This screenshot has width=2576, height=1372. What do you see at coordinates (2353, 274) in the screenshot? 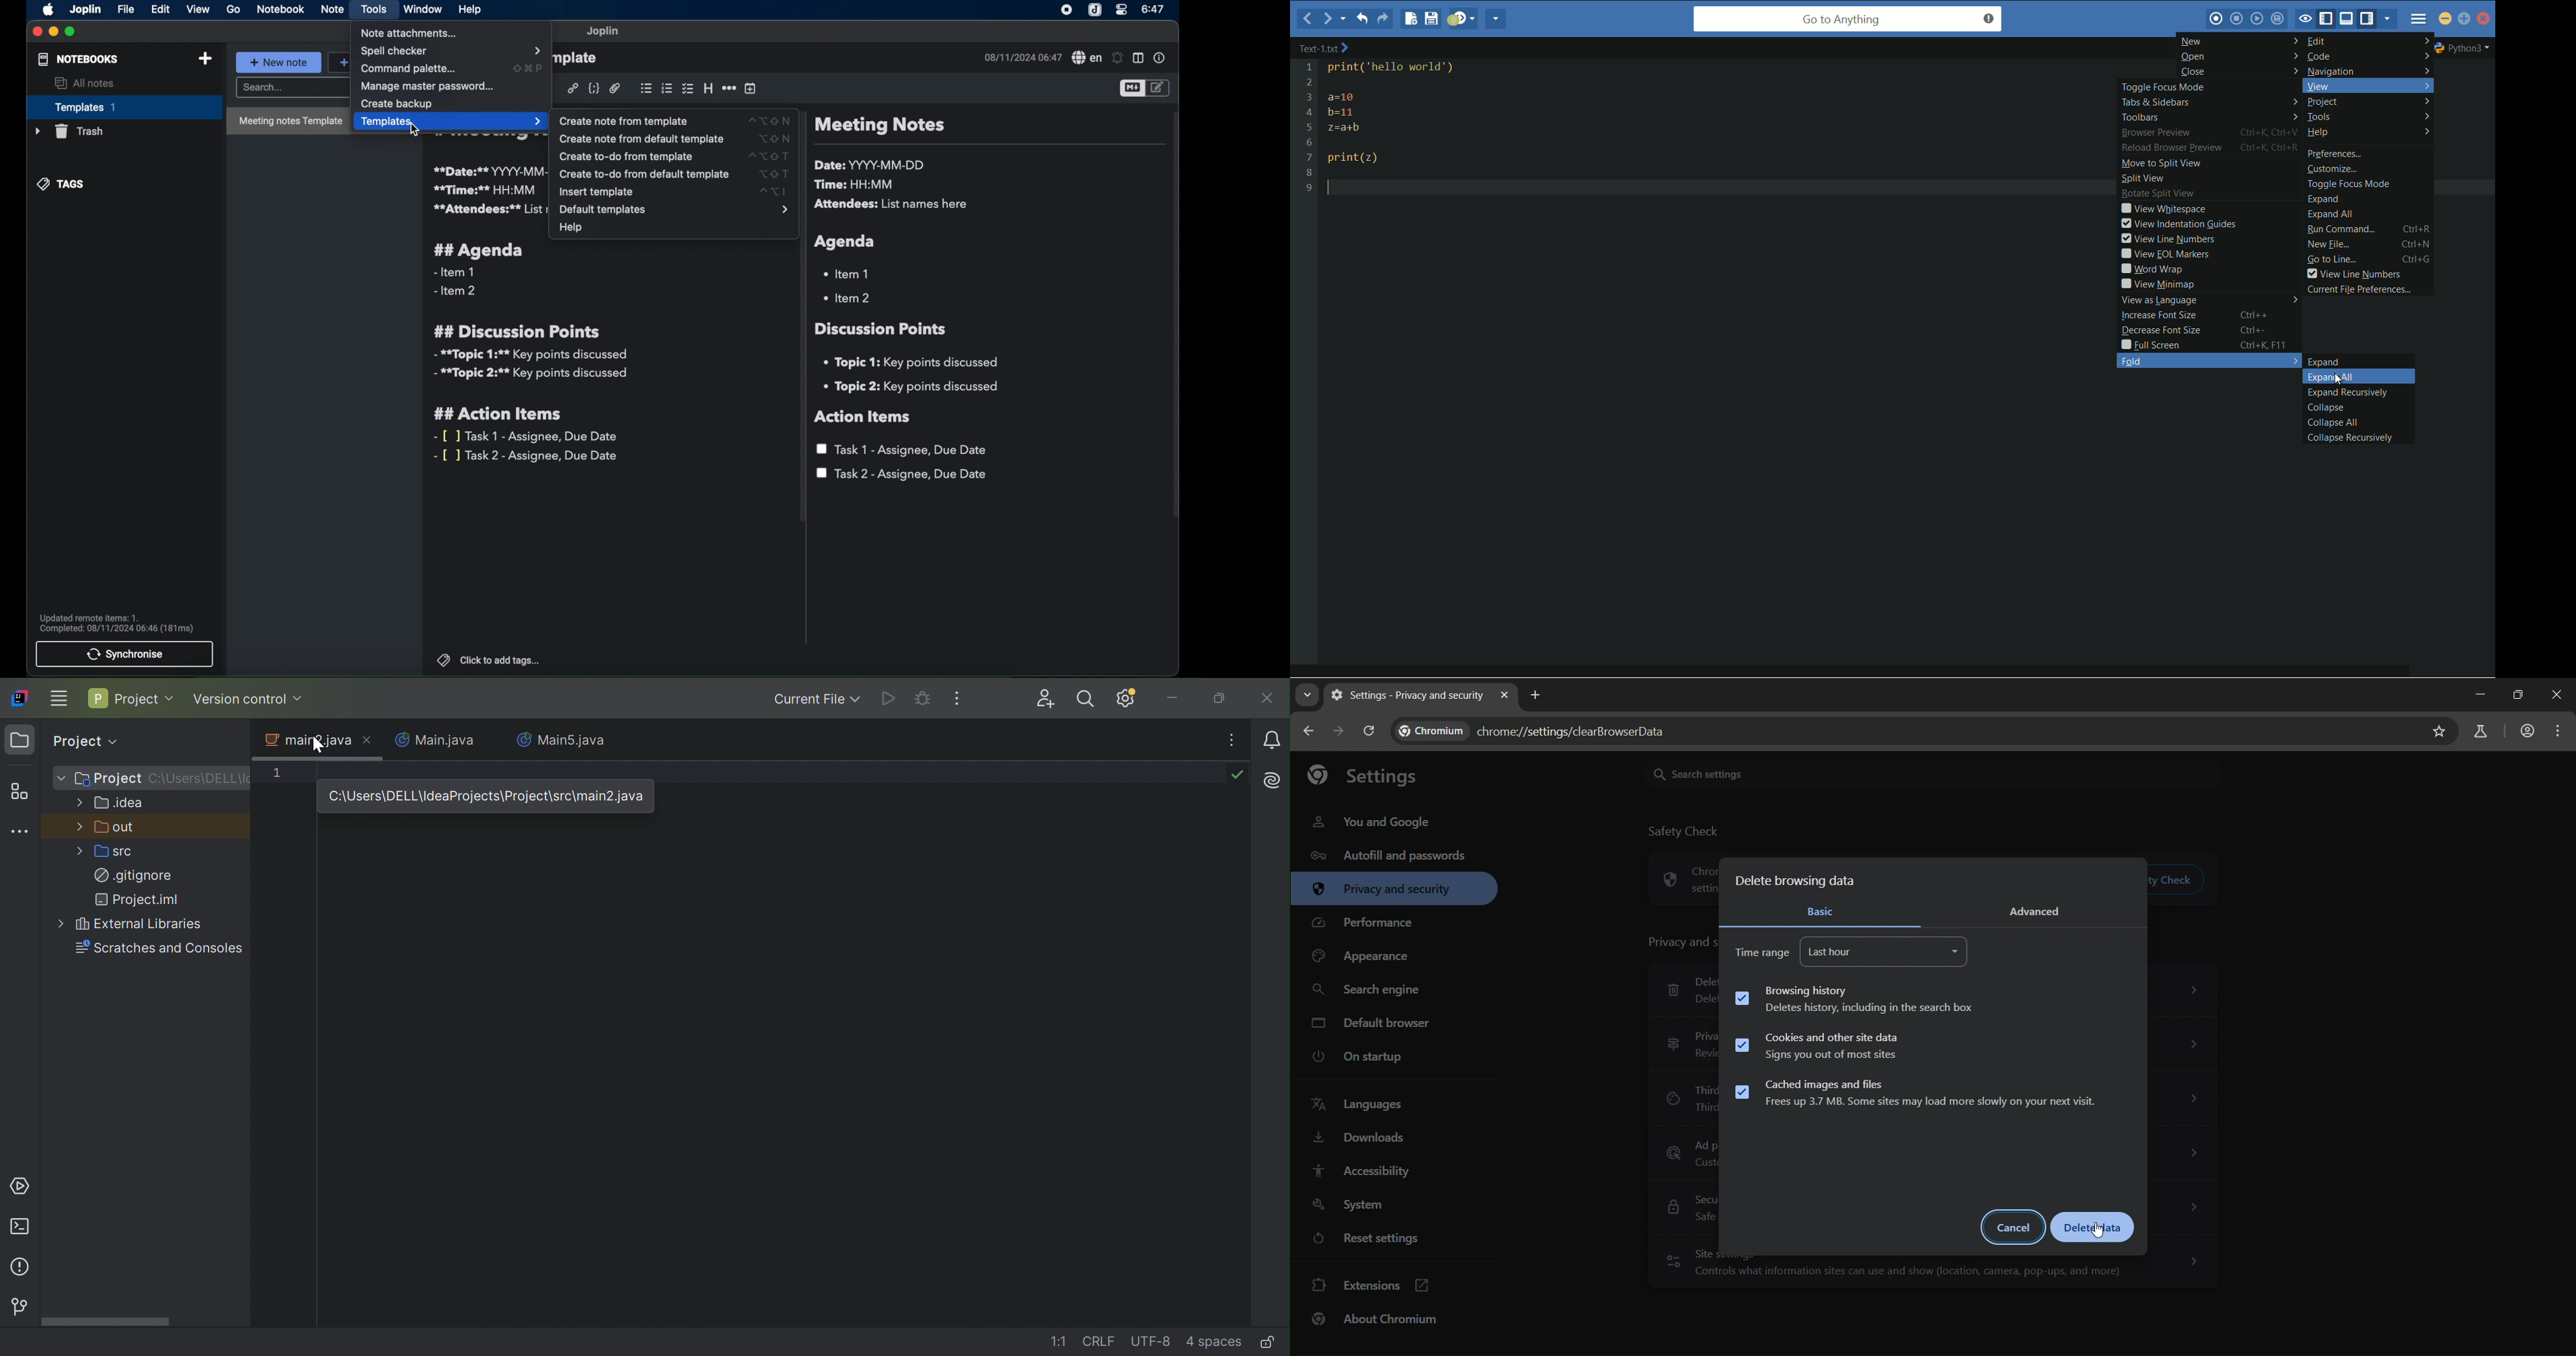
I see `view line numbers` at bounding box center [2353, 274].